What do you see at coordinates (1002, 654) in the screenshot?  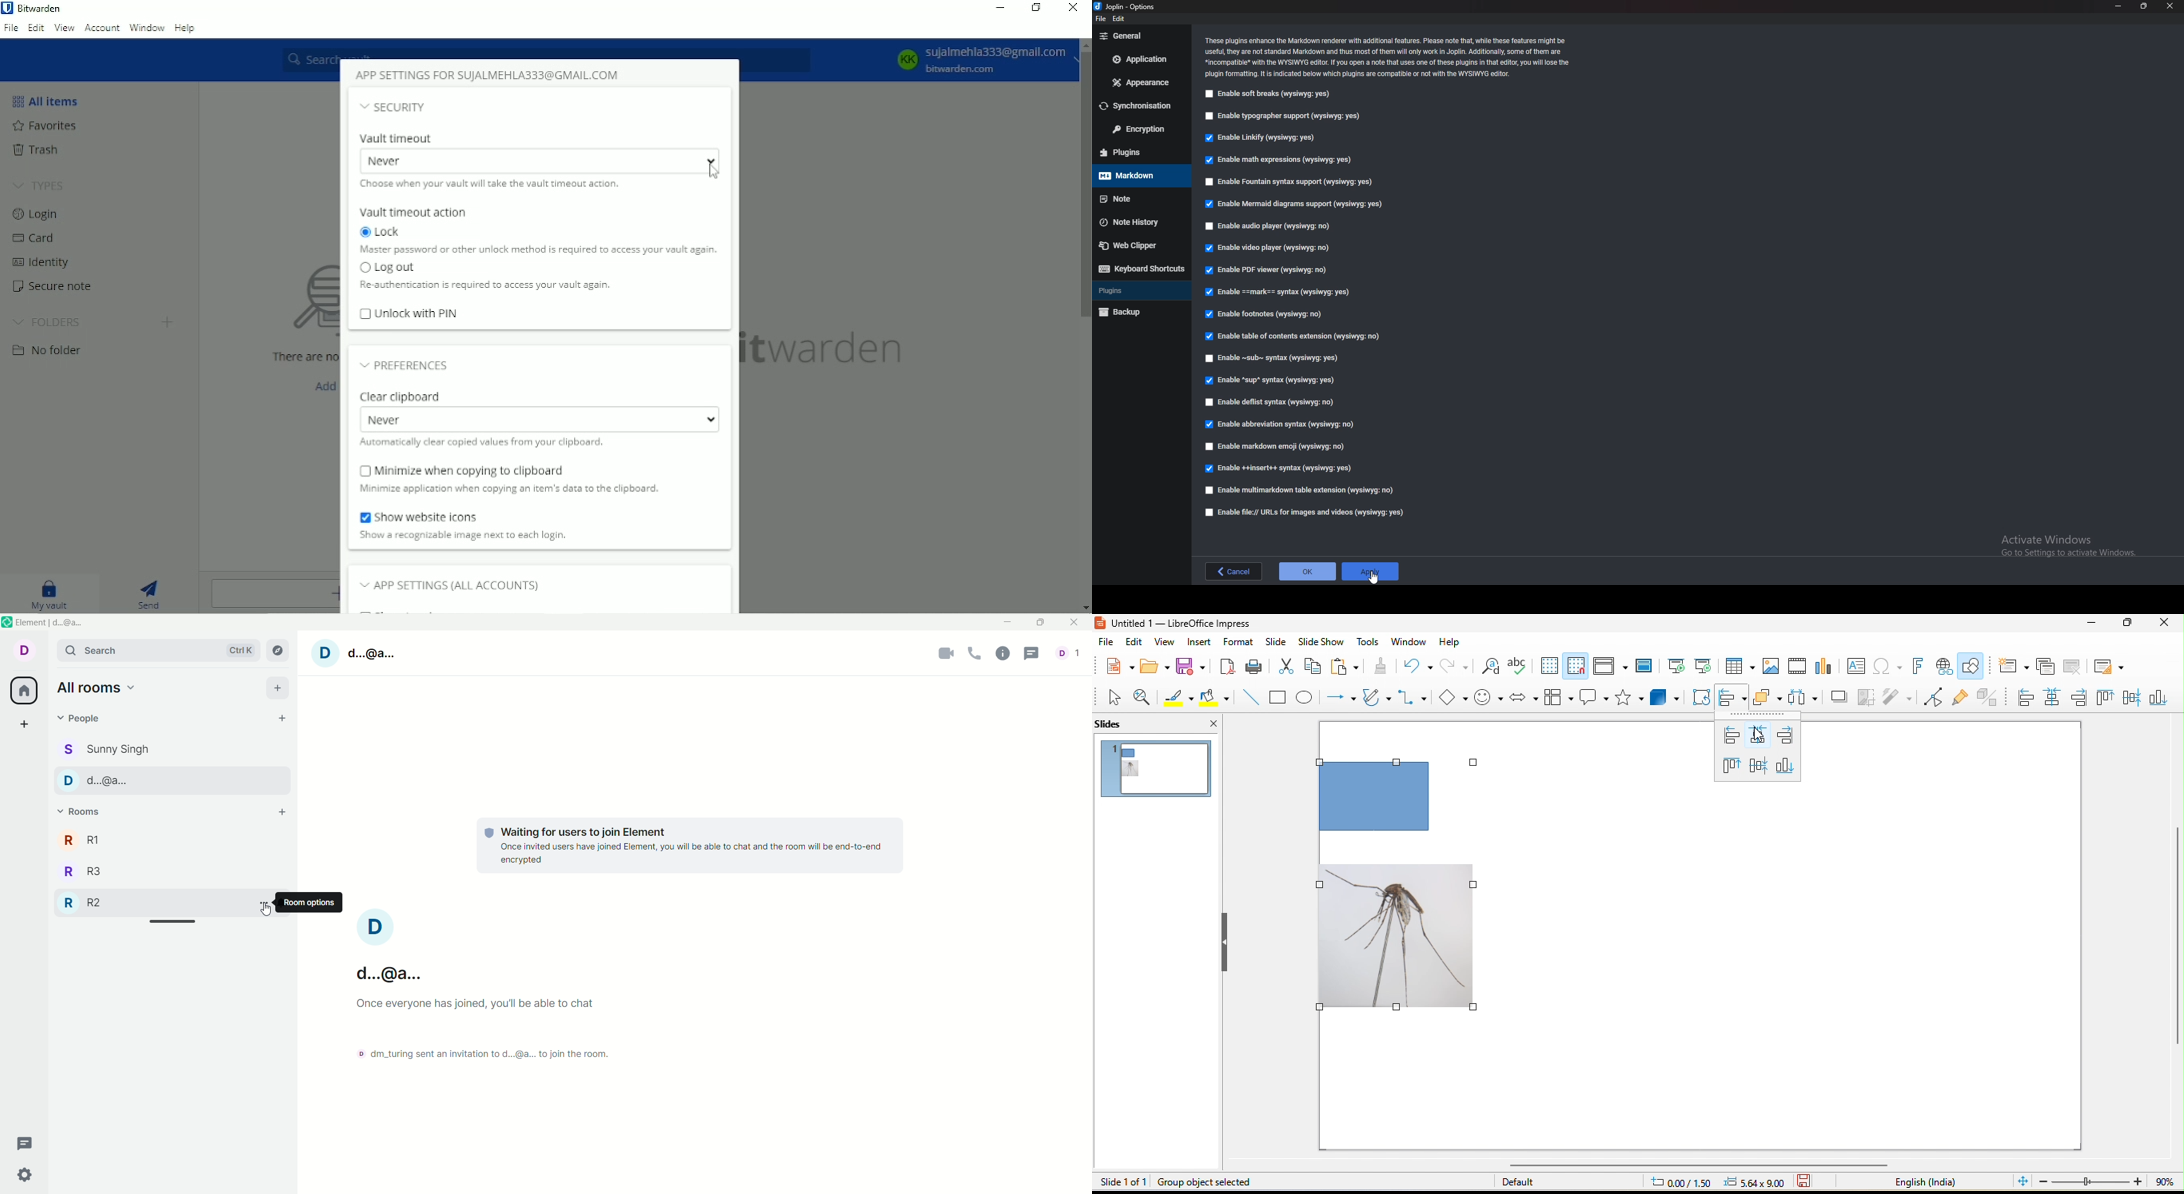 I see `information` at bounding box center [1002, 654].